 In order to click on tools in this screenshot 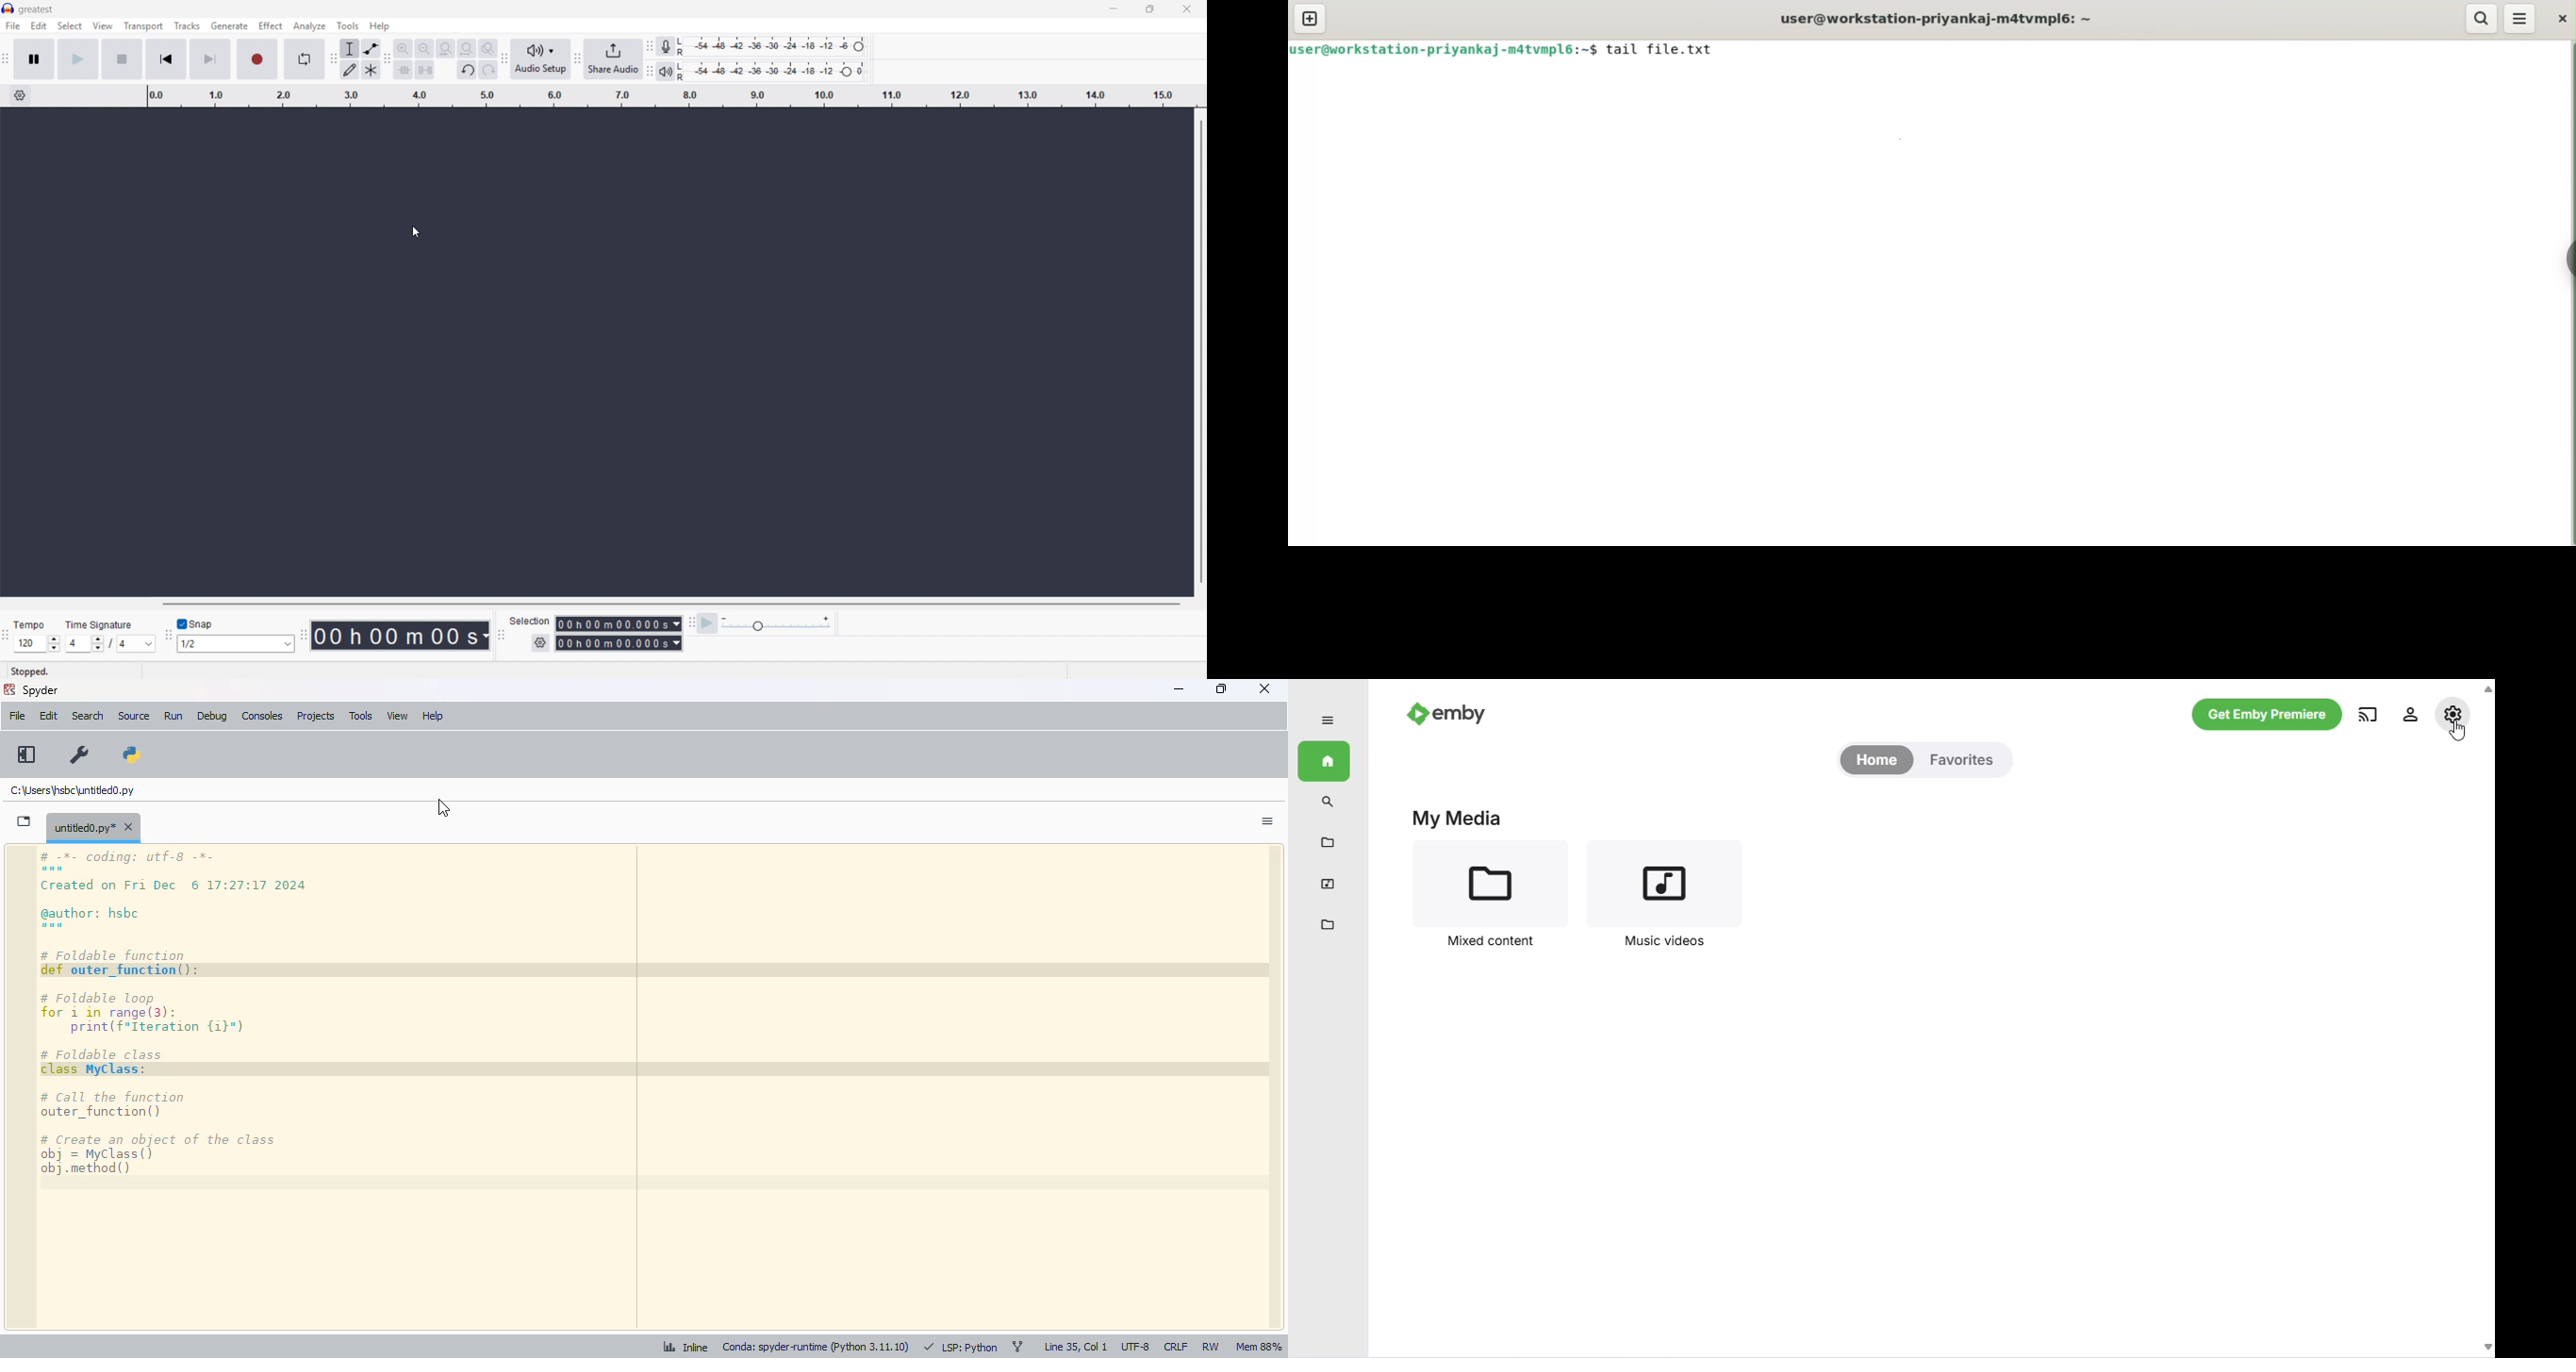, I will do `click(361, 717)`.